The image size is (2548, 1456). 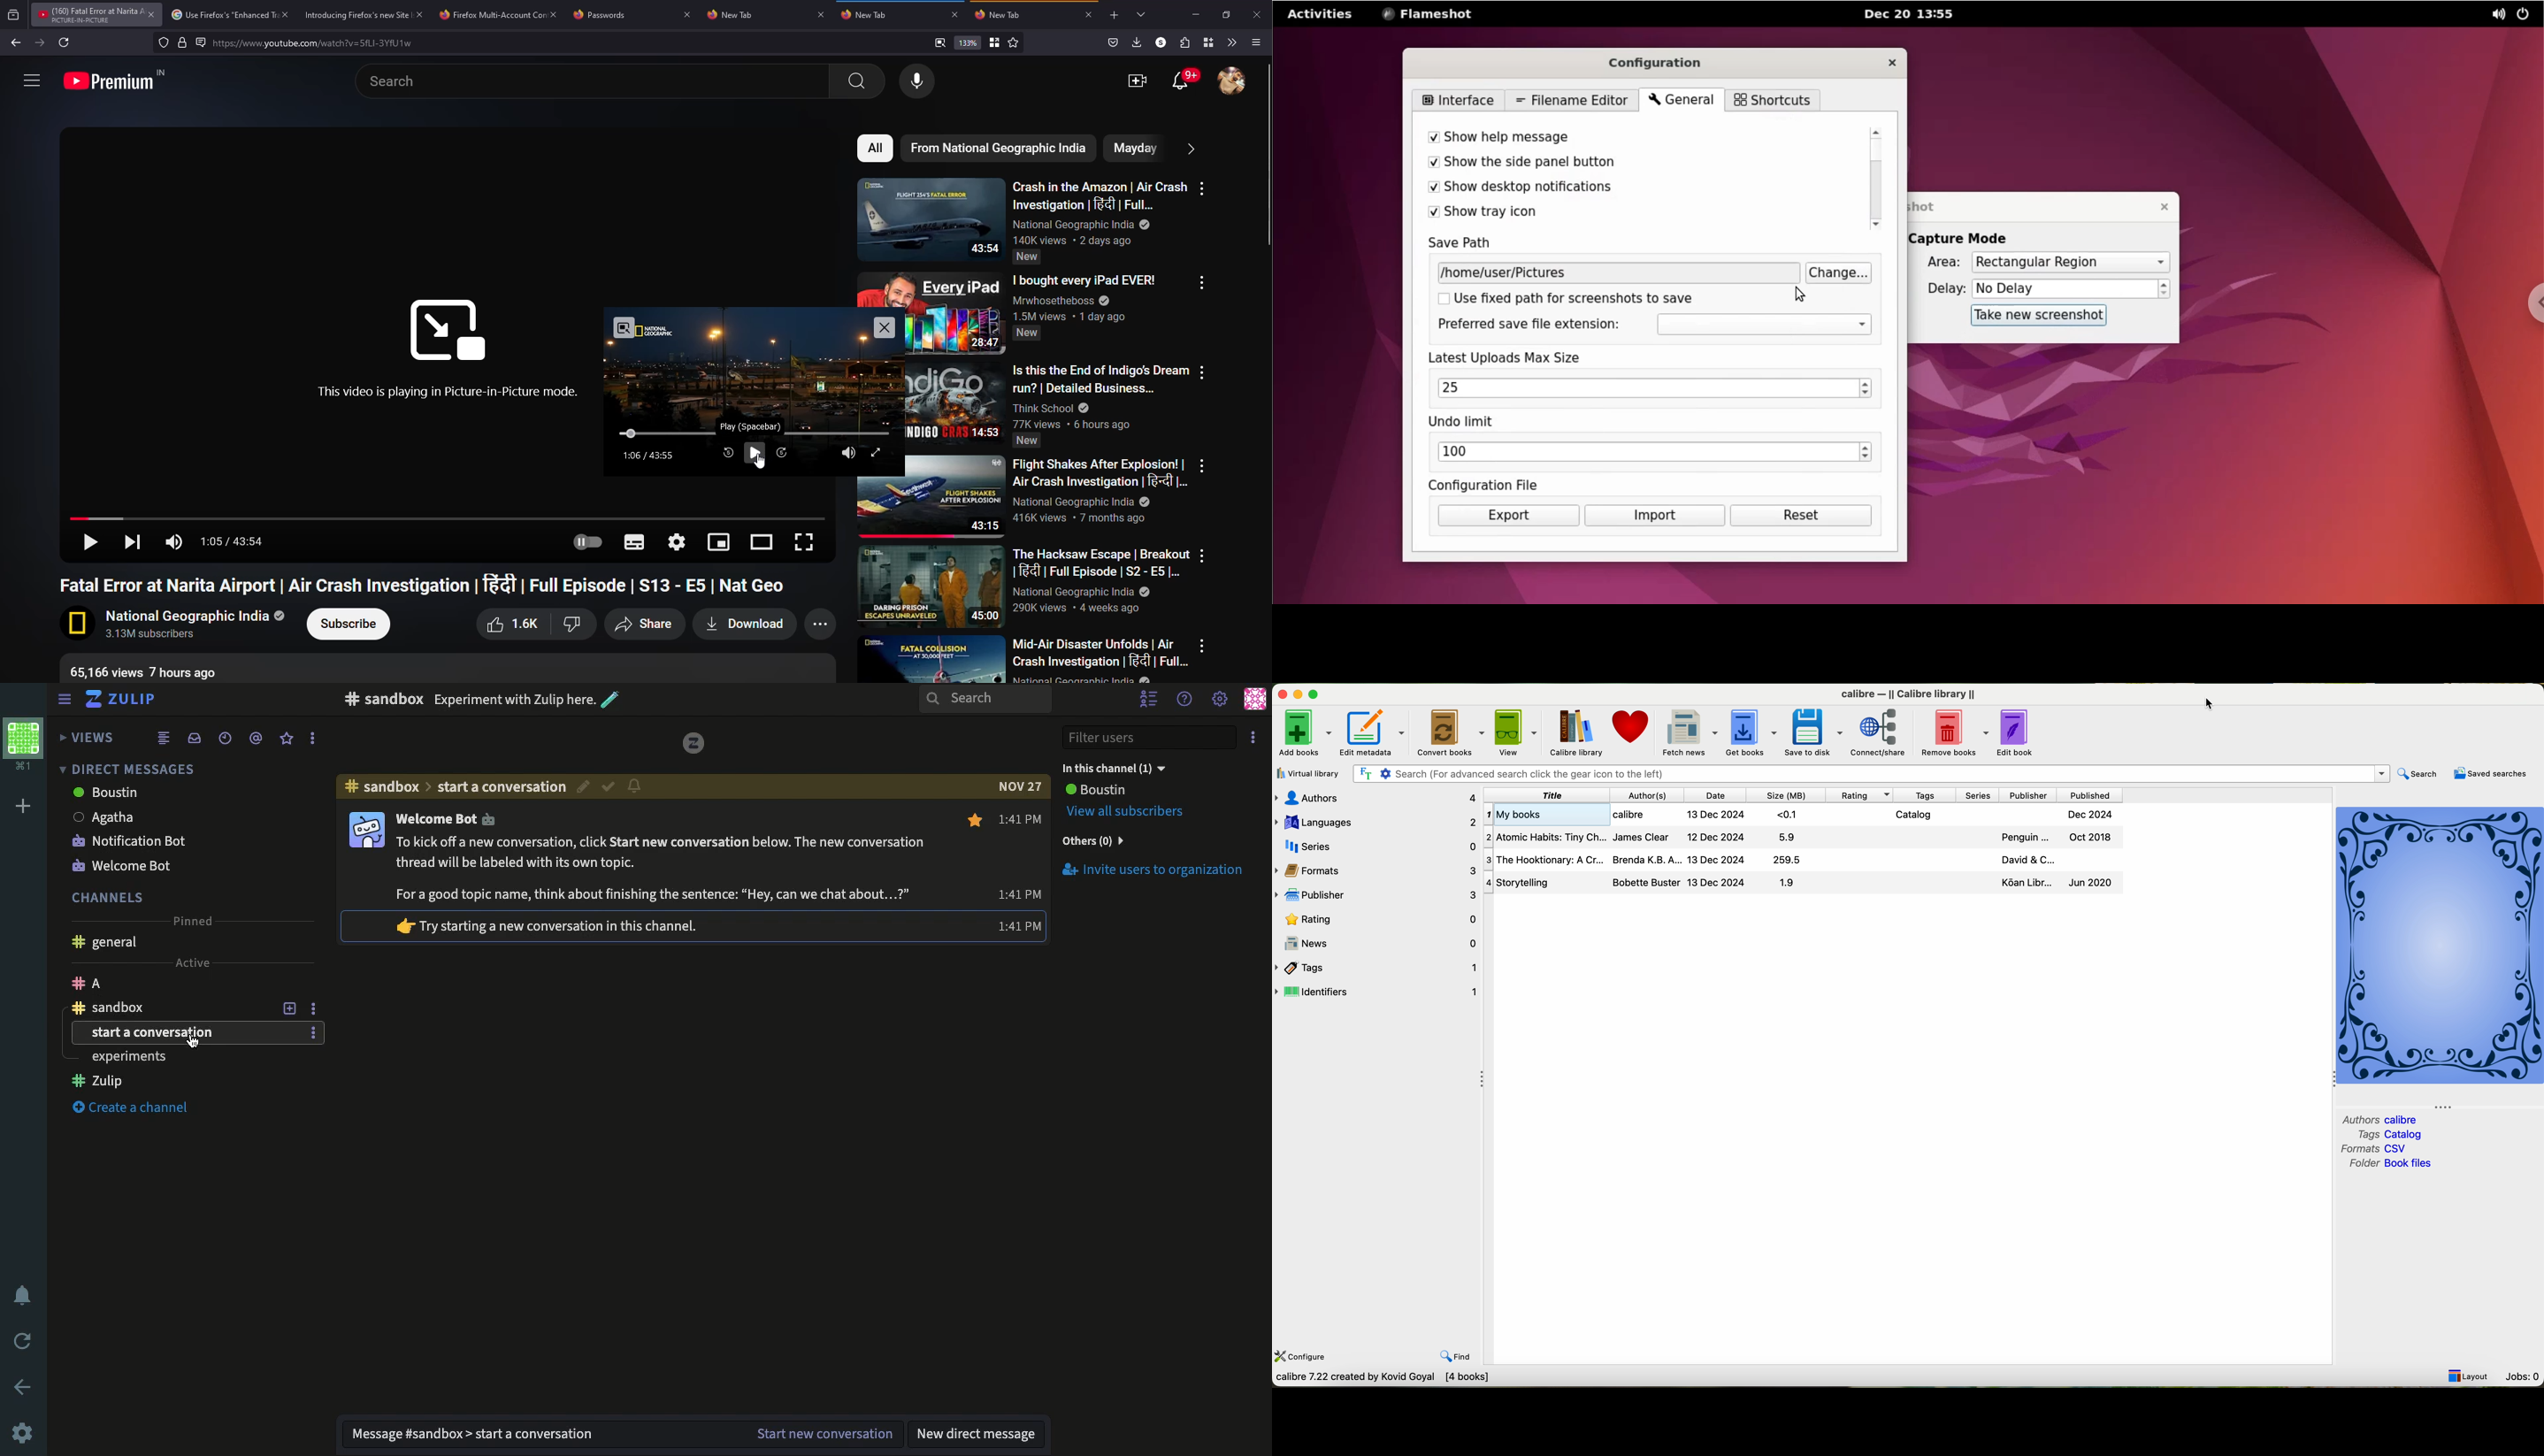 I want to click on use fixed path for screenshots checkbox, so click(x=1592, y=300).